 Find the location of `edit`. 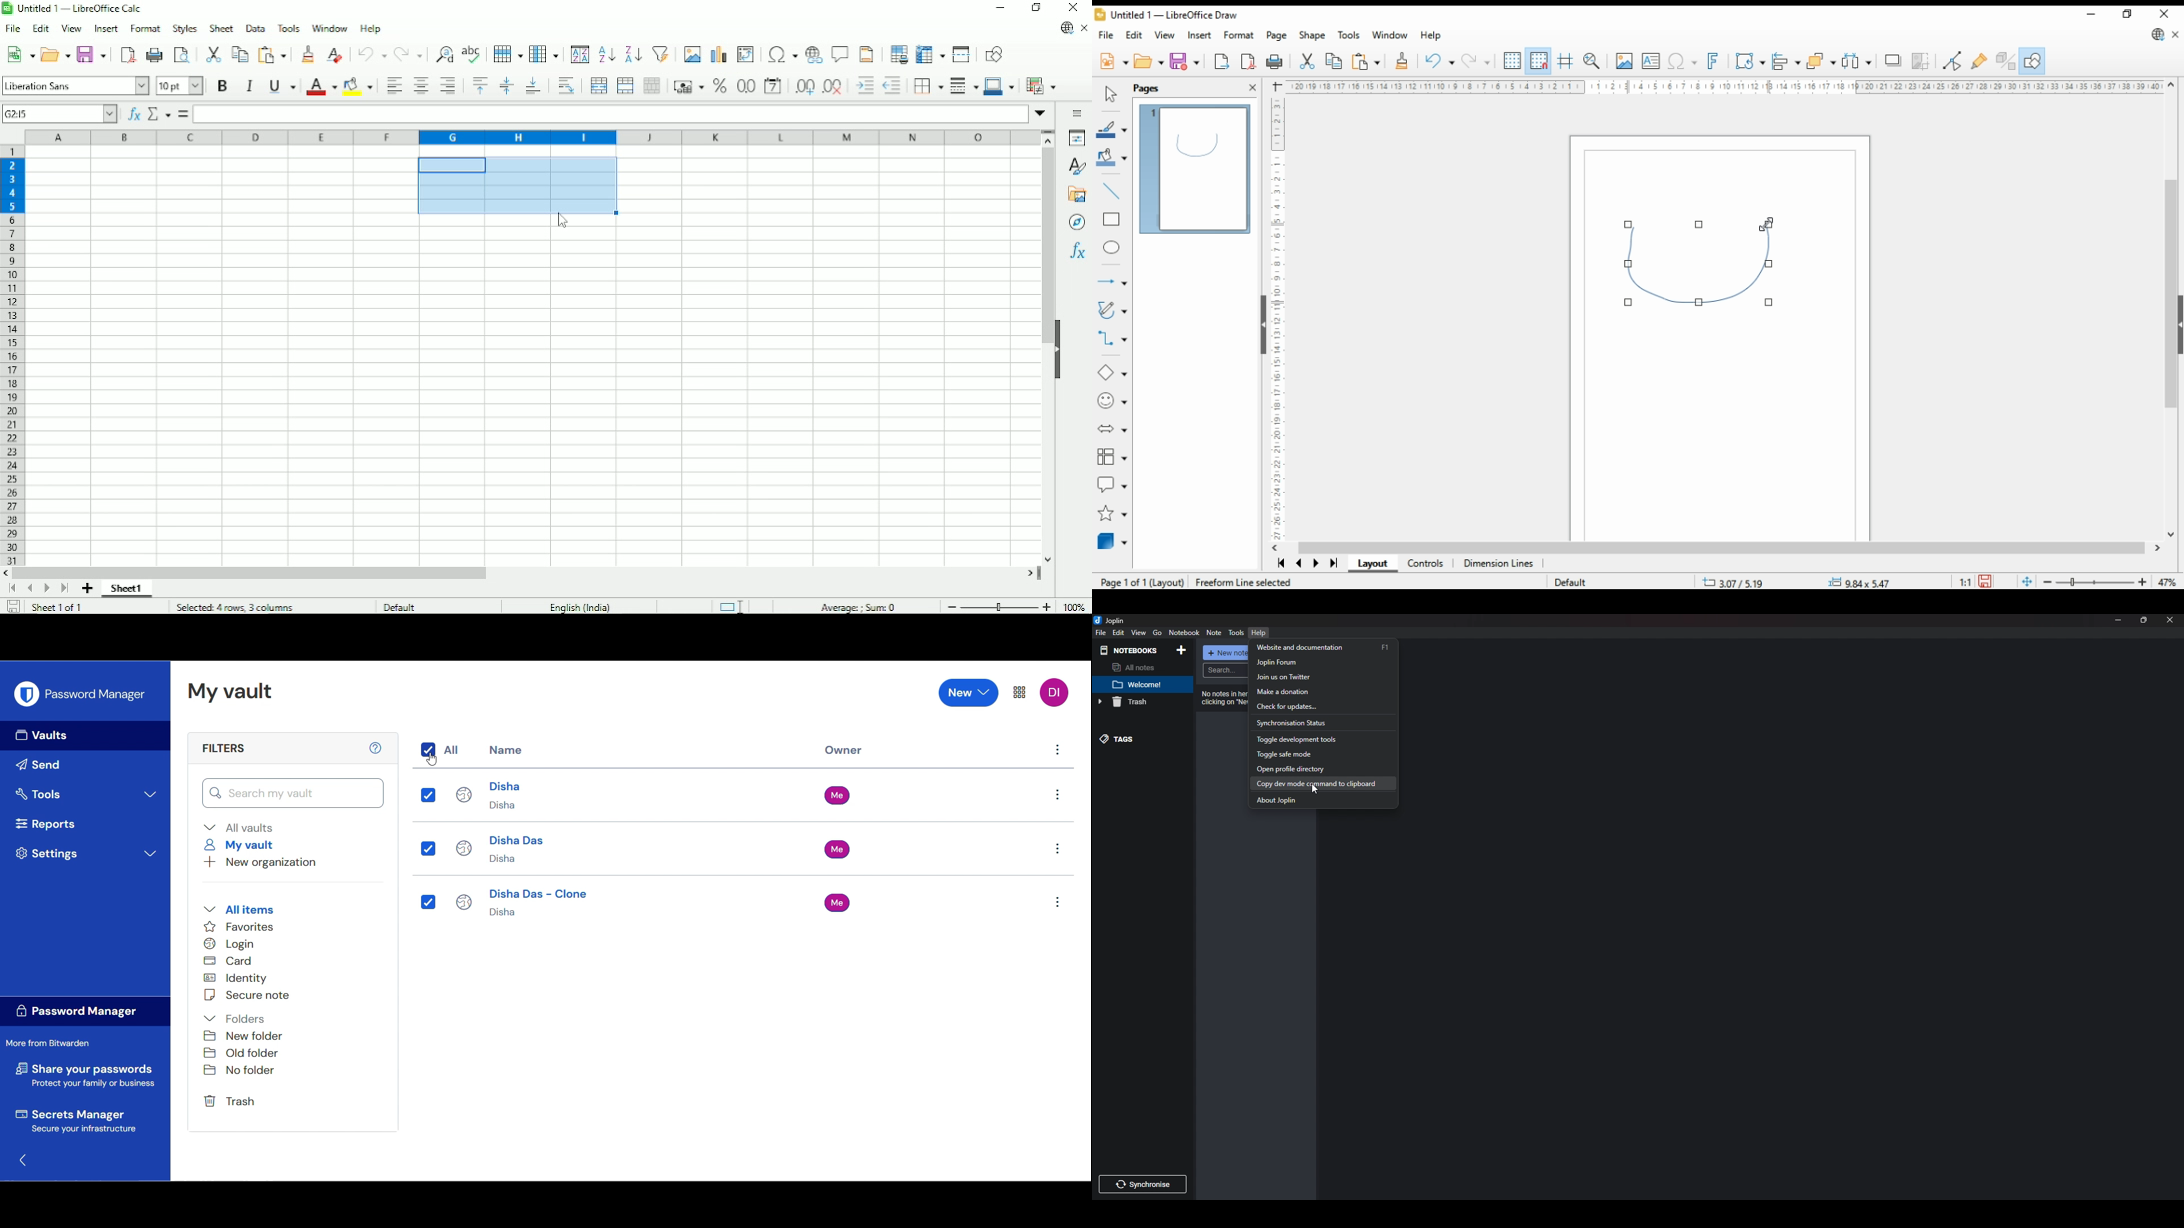

edit is located at coordinates (1135, 35).